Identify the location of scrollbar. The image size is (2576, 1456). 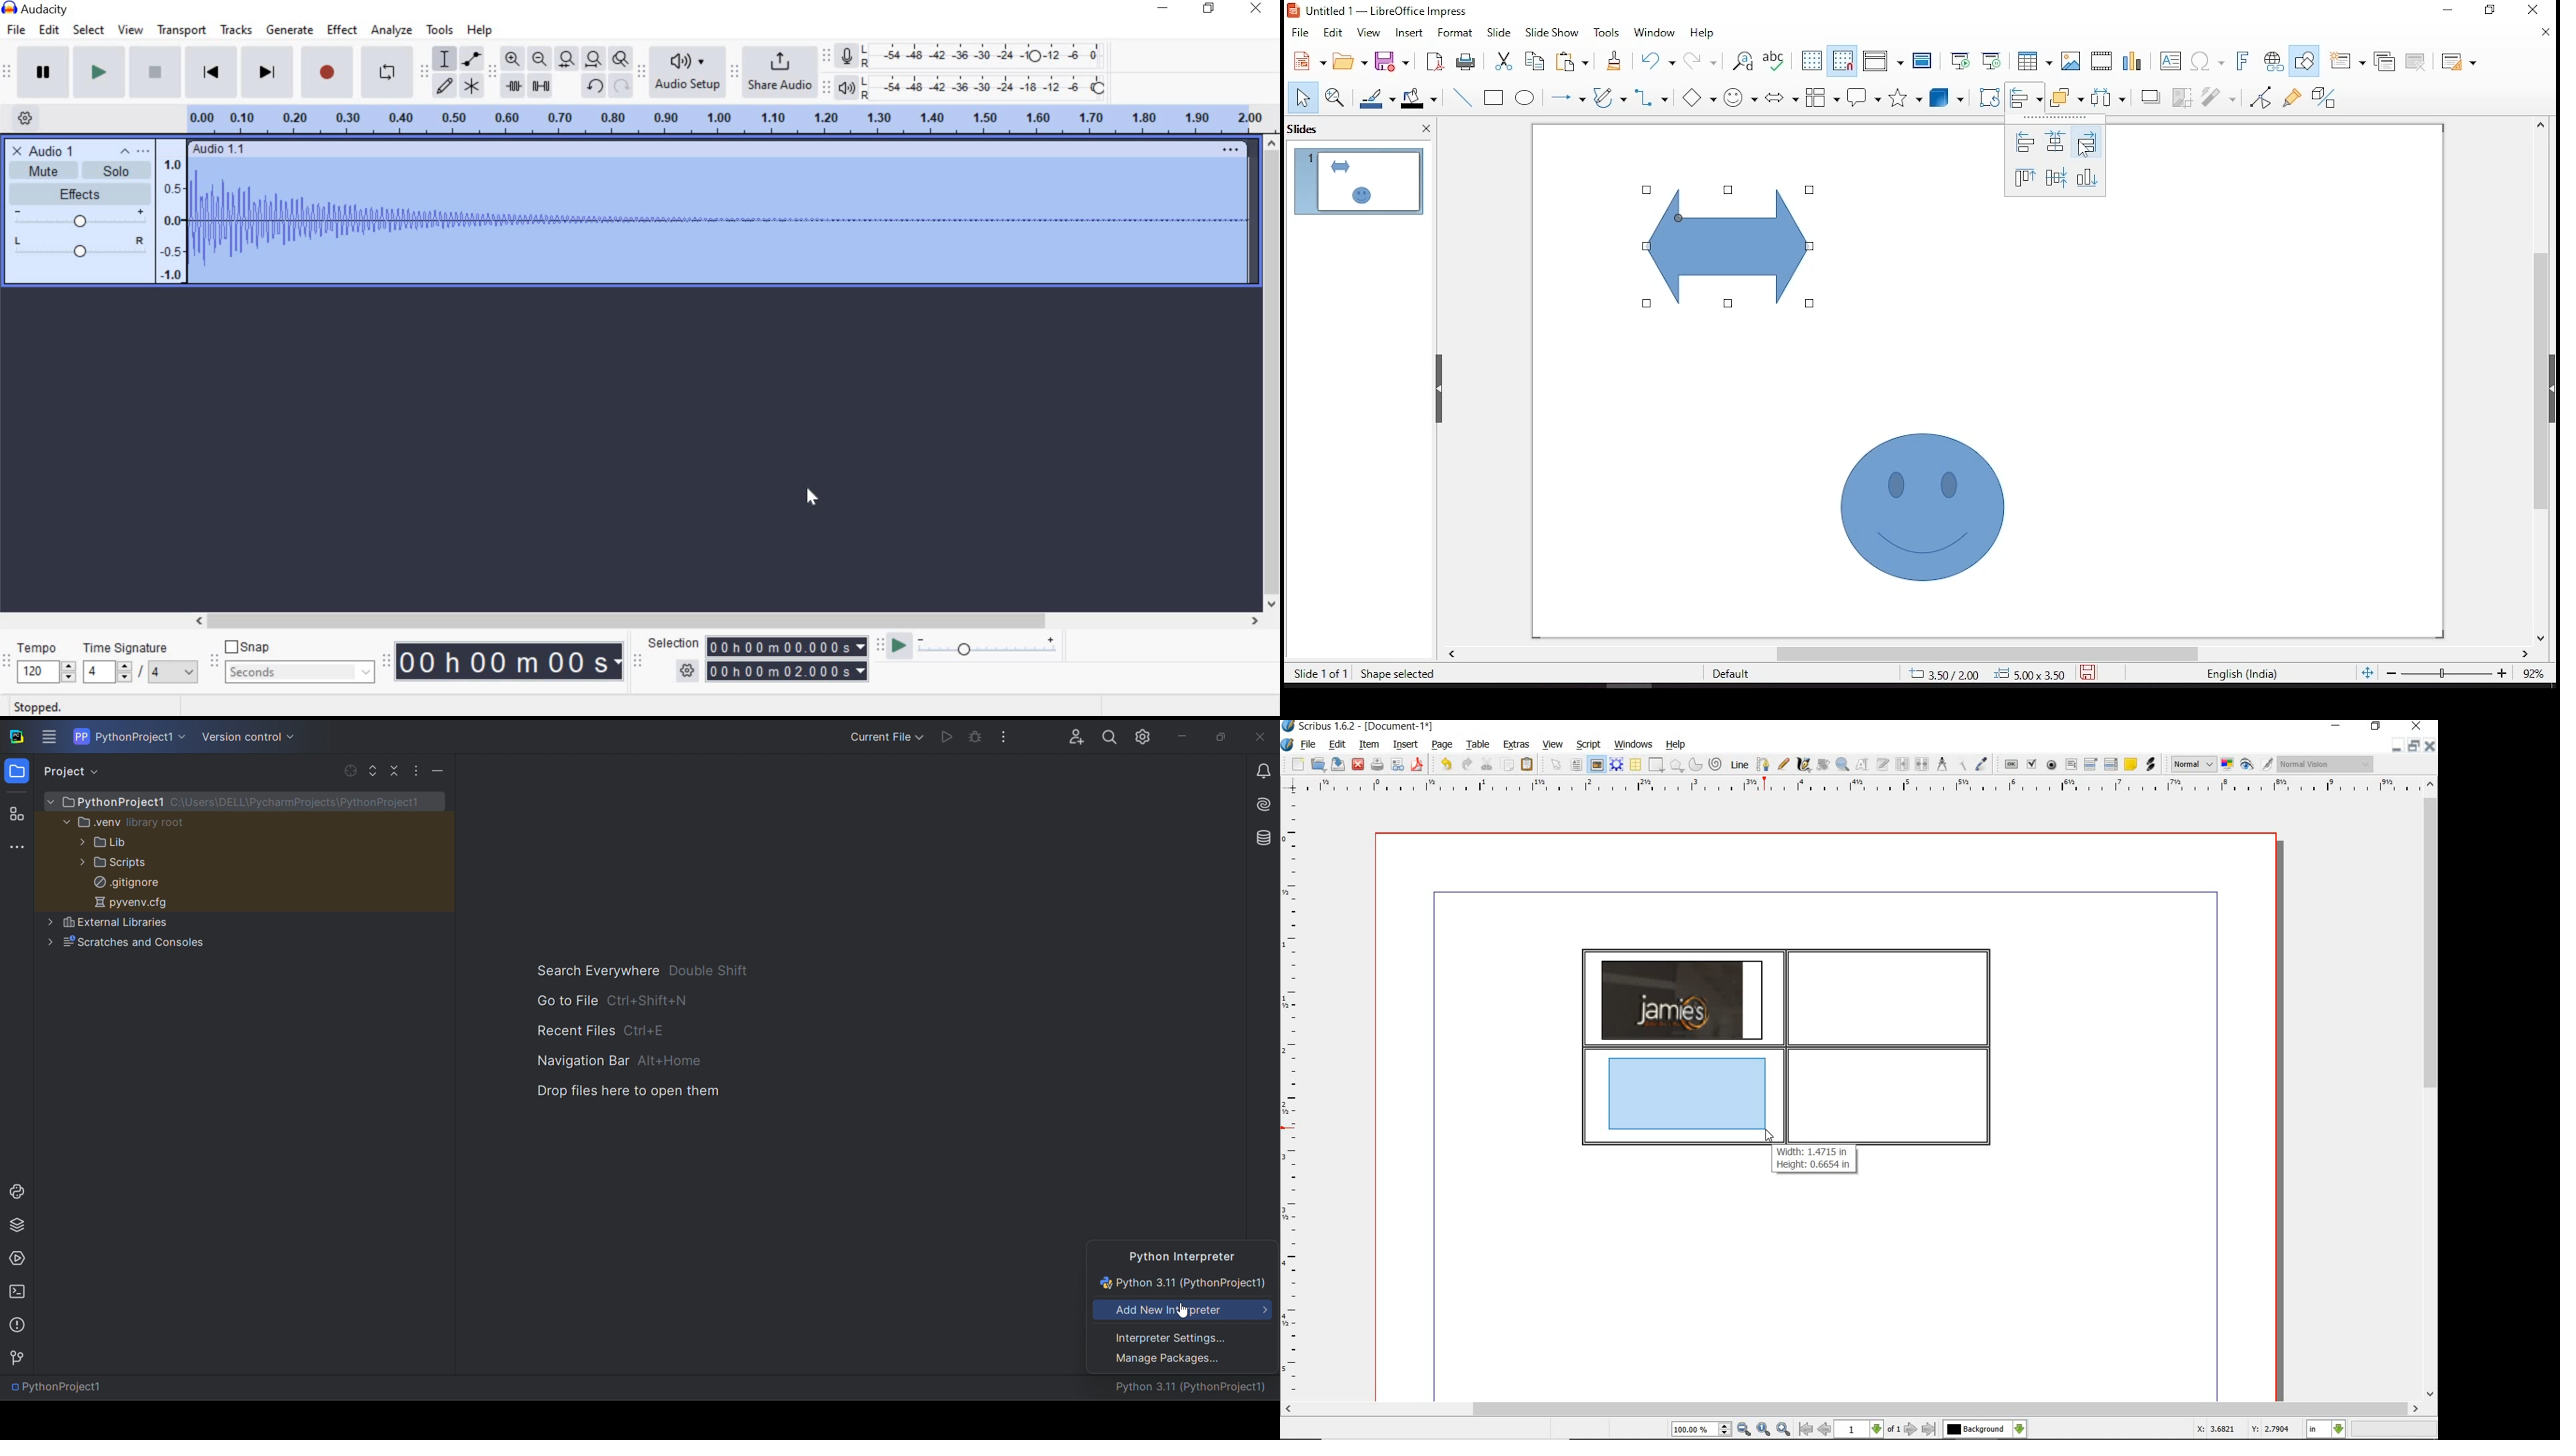
(1272, 375).